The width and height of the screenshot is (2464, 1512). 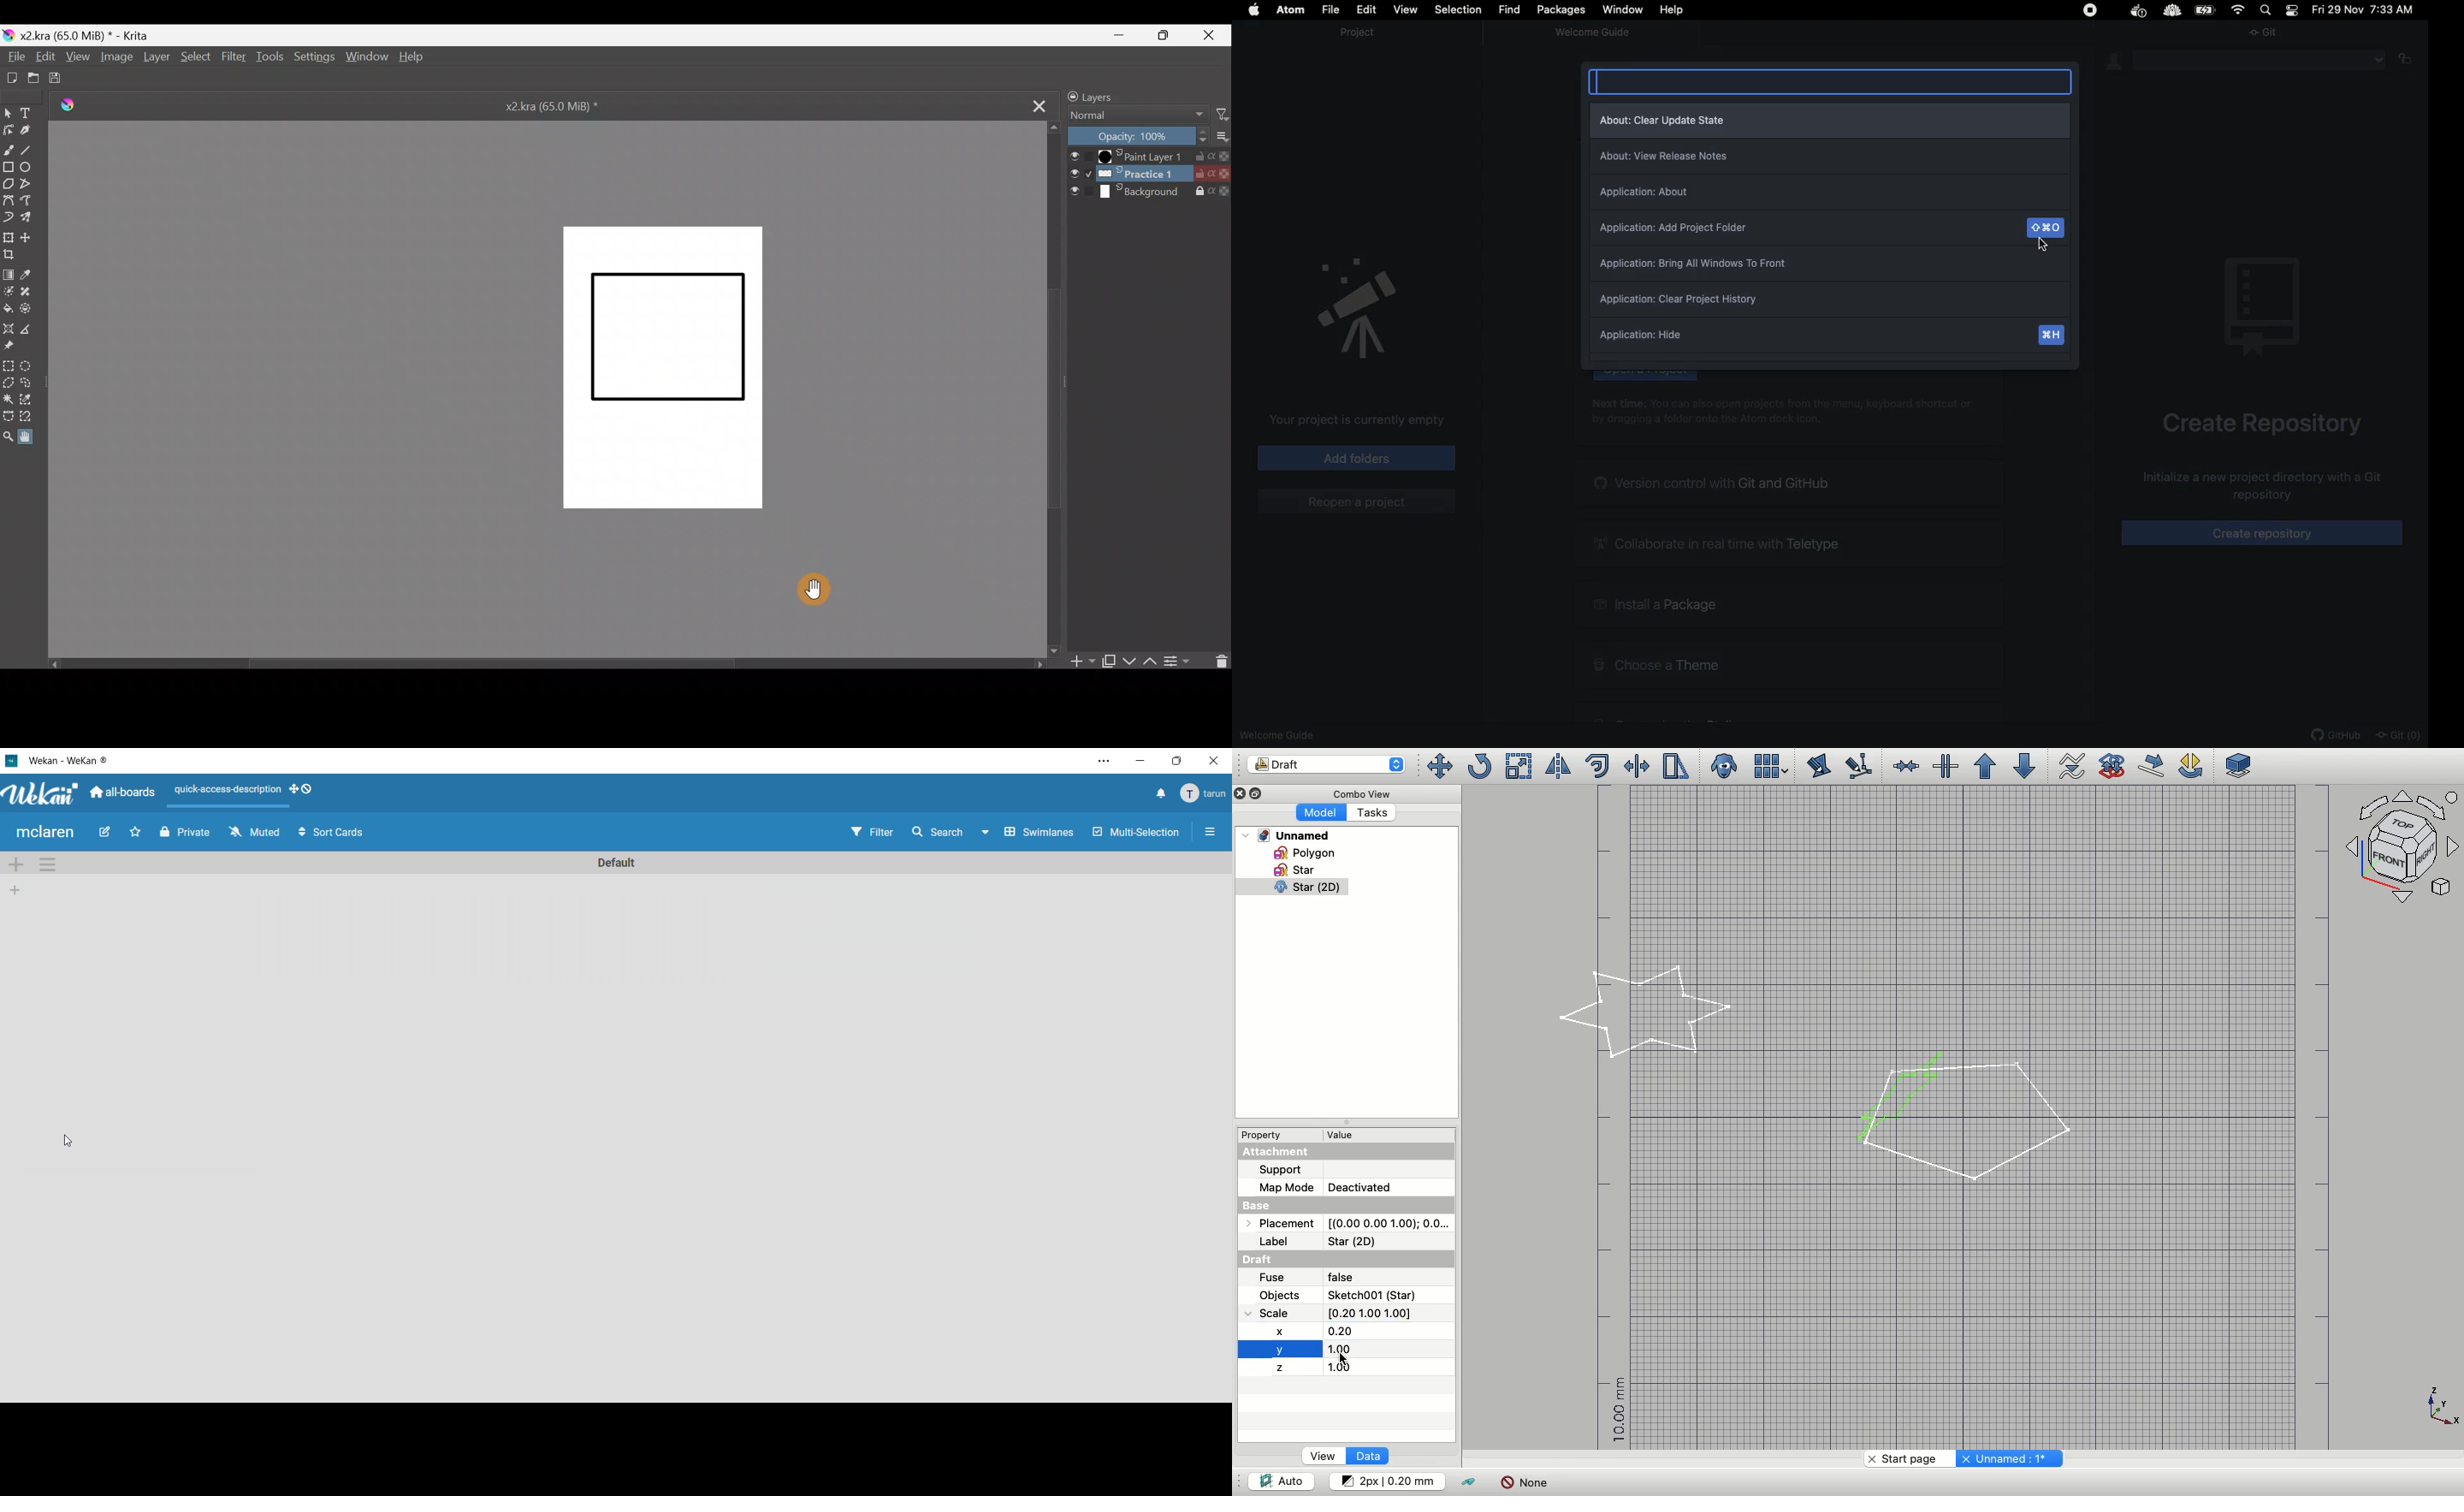 What do you see at coordinates (1301, 852) in the screenshot?
I see `Polygon` at bounding box center [1301, 852].